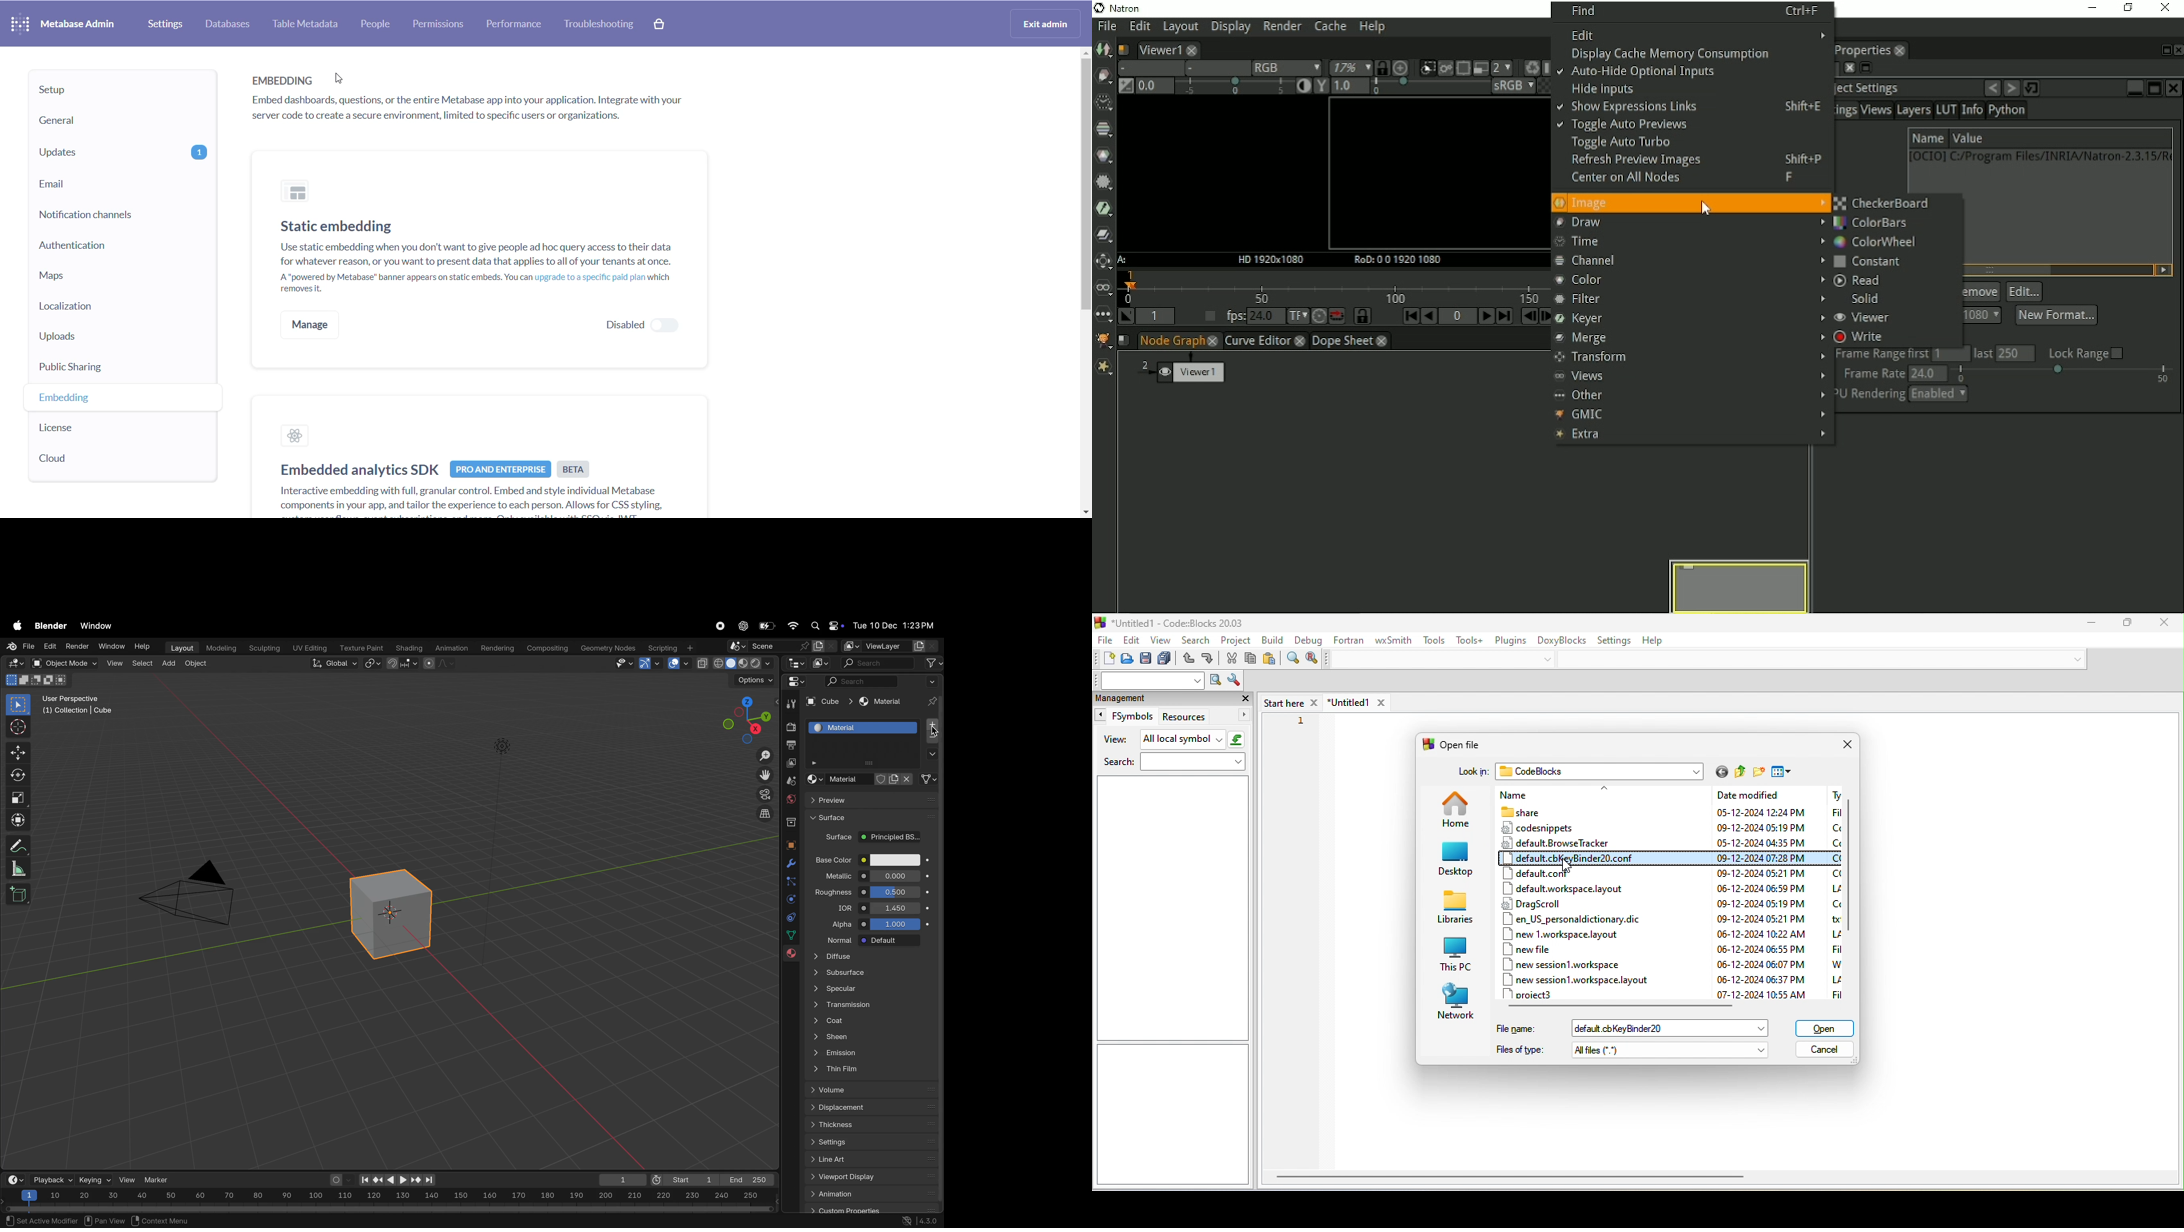 The height and width of the screenshot is (1232, 2184). What do you see at coordinates (1695, 10) in the screenshot?
I see `Find` at bounding box center [1695, 10].